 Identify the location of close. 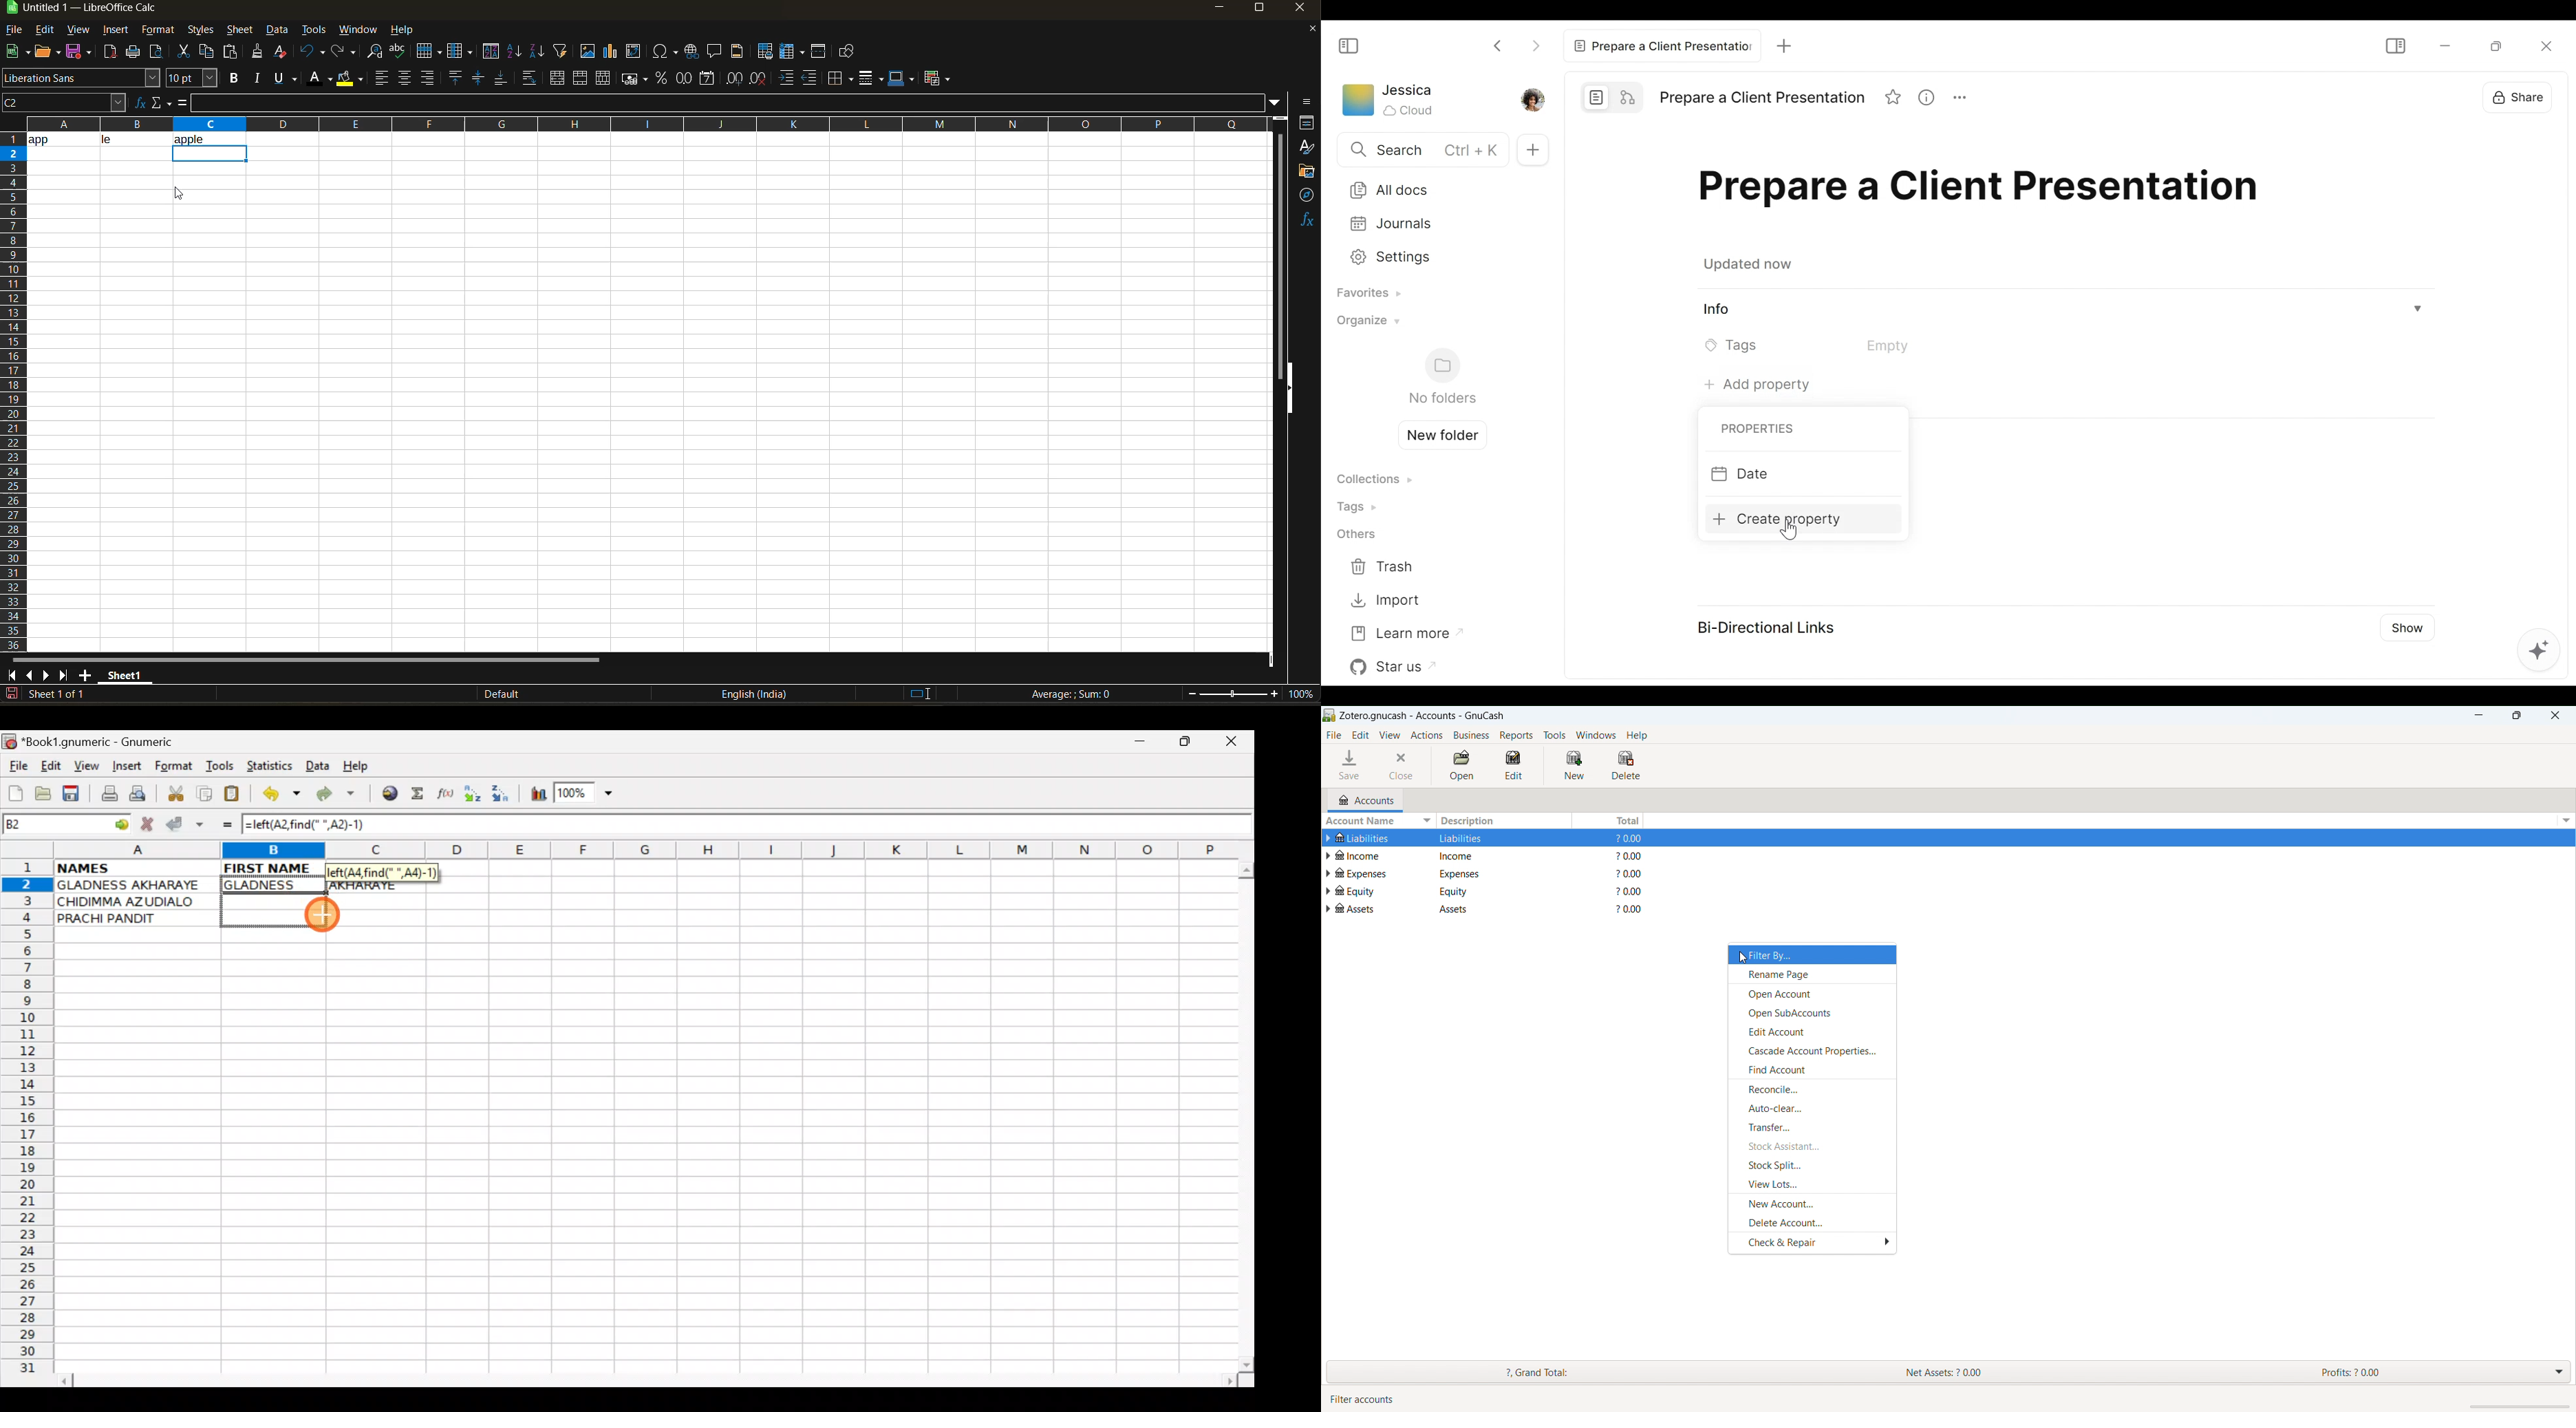
(2556, 715).